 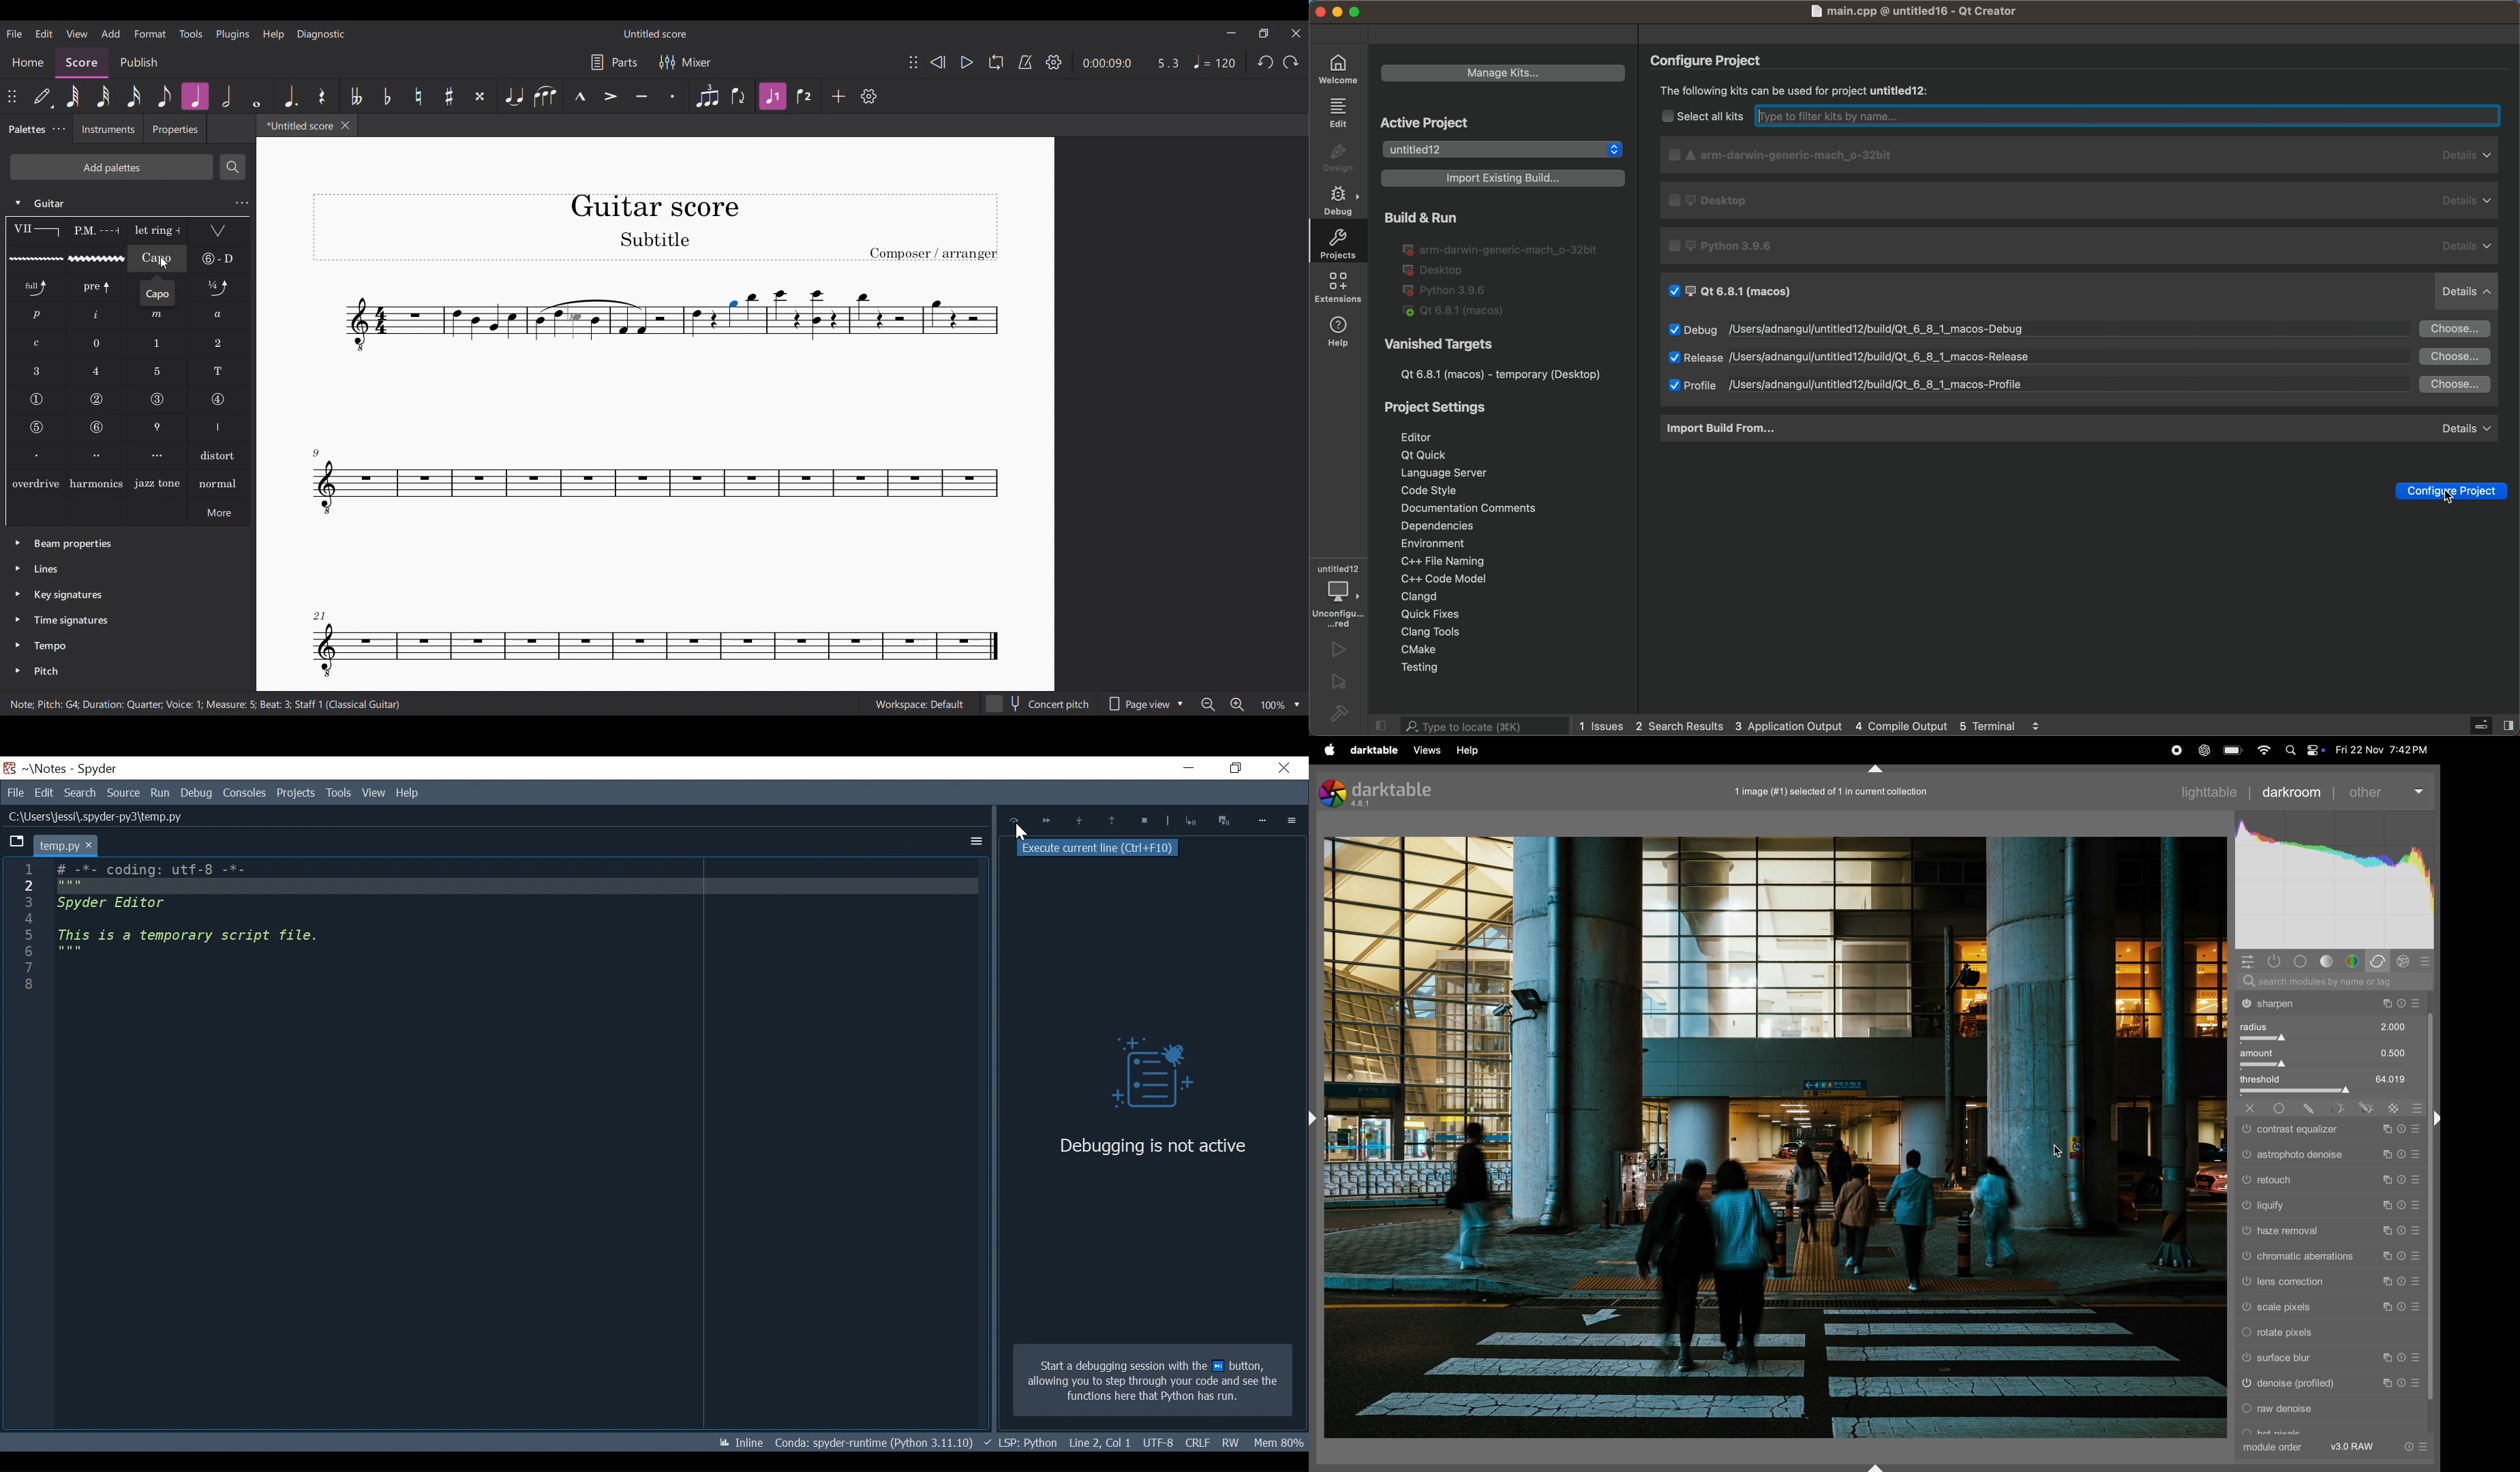 What do you see at coordinates (1263, 821) in the screenshot?
I see `More` at bounding box center [1263, 821].